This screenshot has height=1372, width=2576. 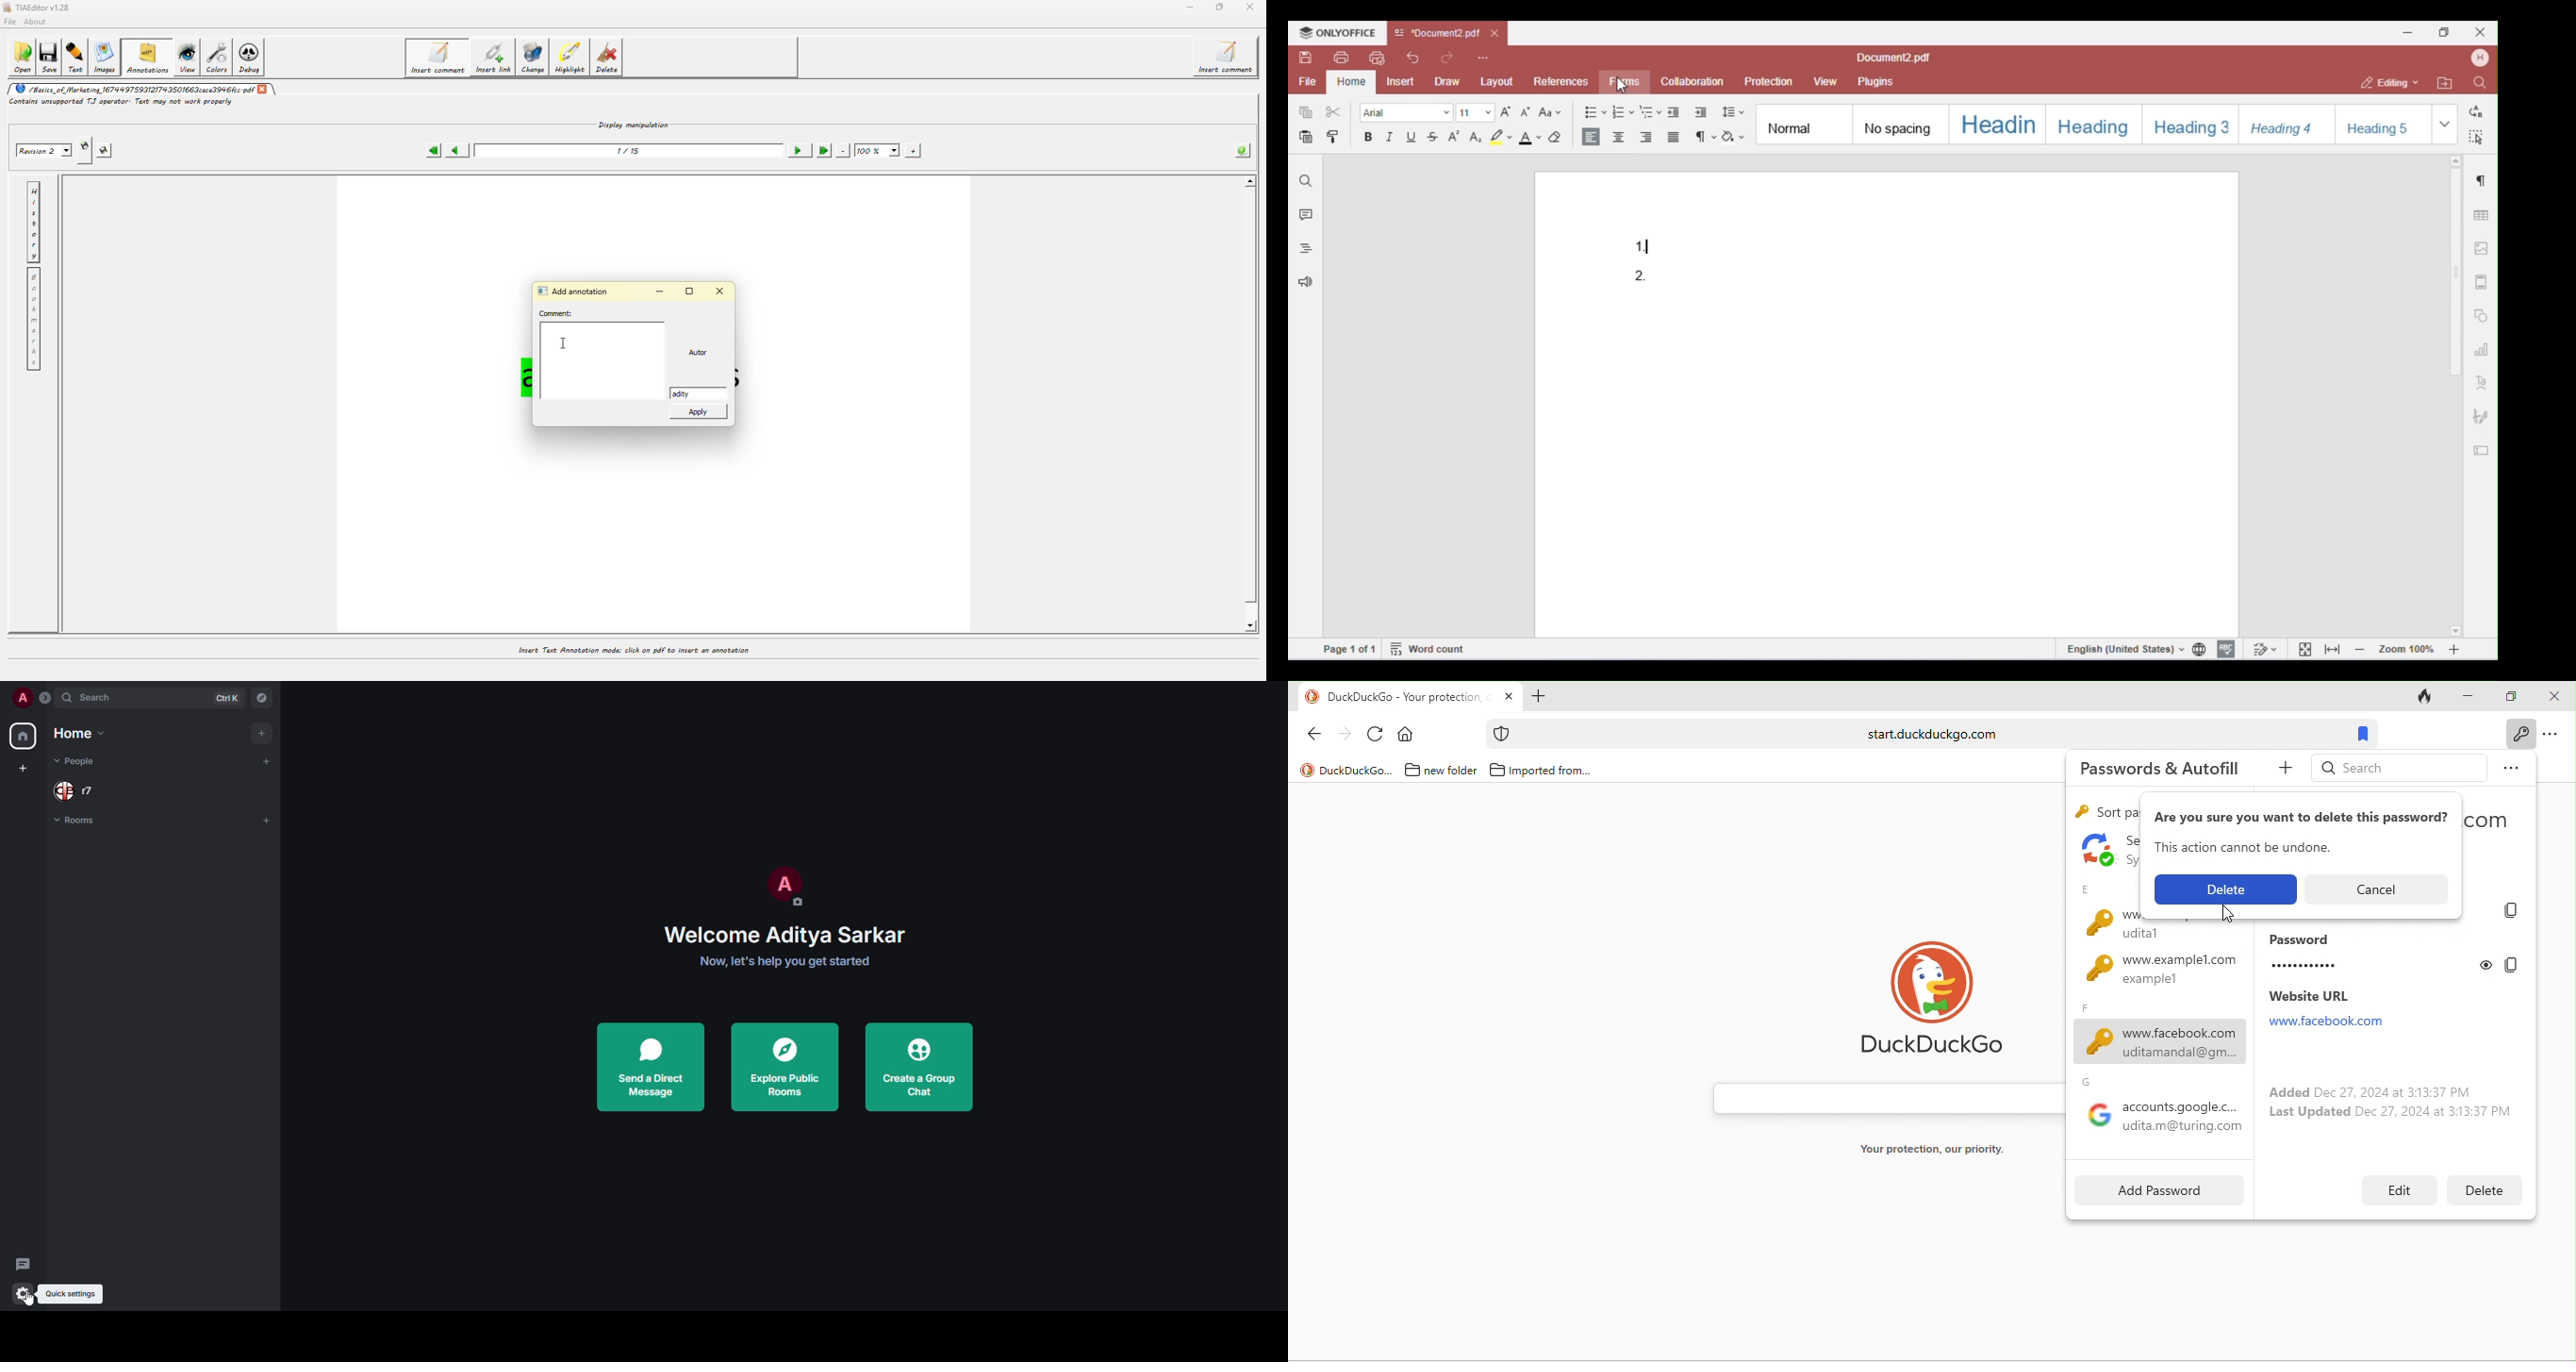 What do you see at coordinates (1253, 410) in the screenshot?
I see `scroll bar` at bounding box center [1253, 410].